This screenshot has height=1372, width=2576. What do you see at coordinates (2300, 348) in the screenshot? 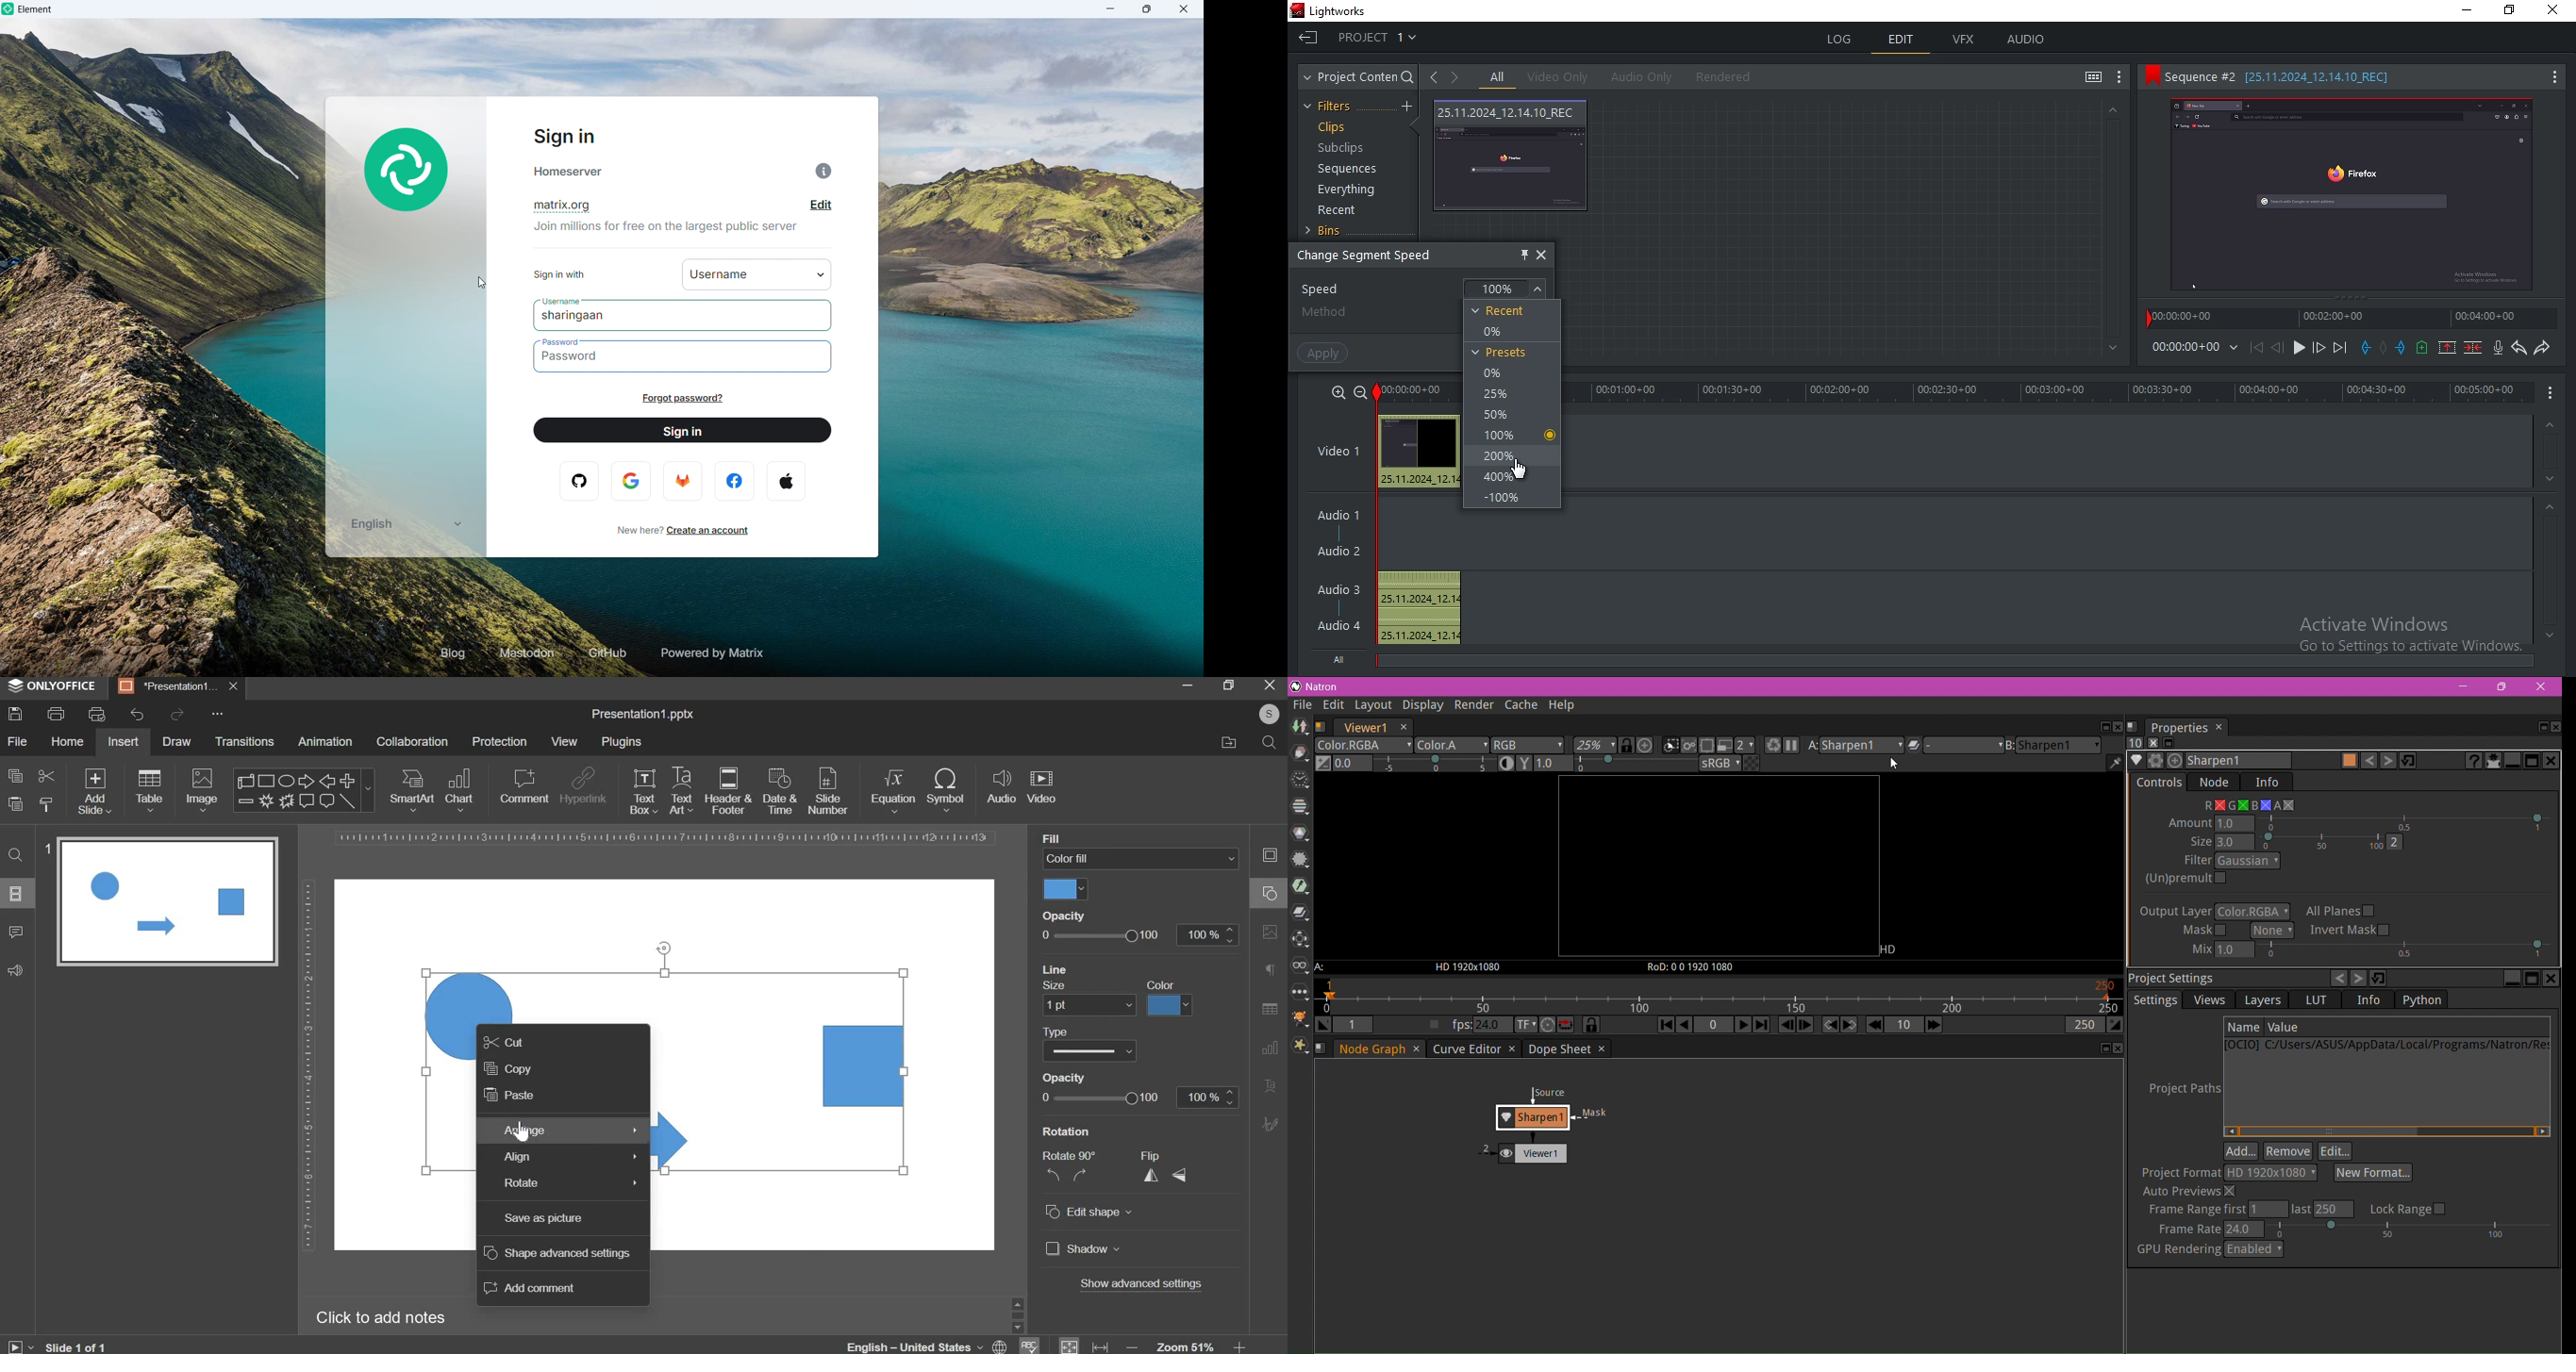
I see `start/stop playback` at bounding box center [2300, 348].